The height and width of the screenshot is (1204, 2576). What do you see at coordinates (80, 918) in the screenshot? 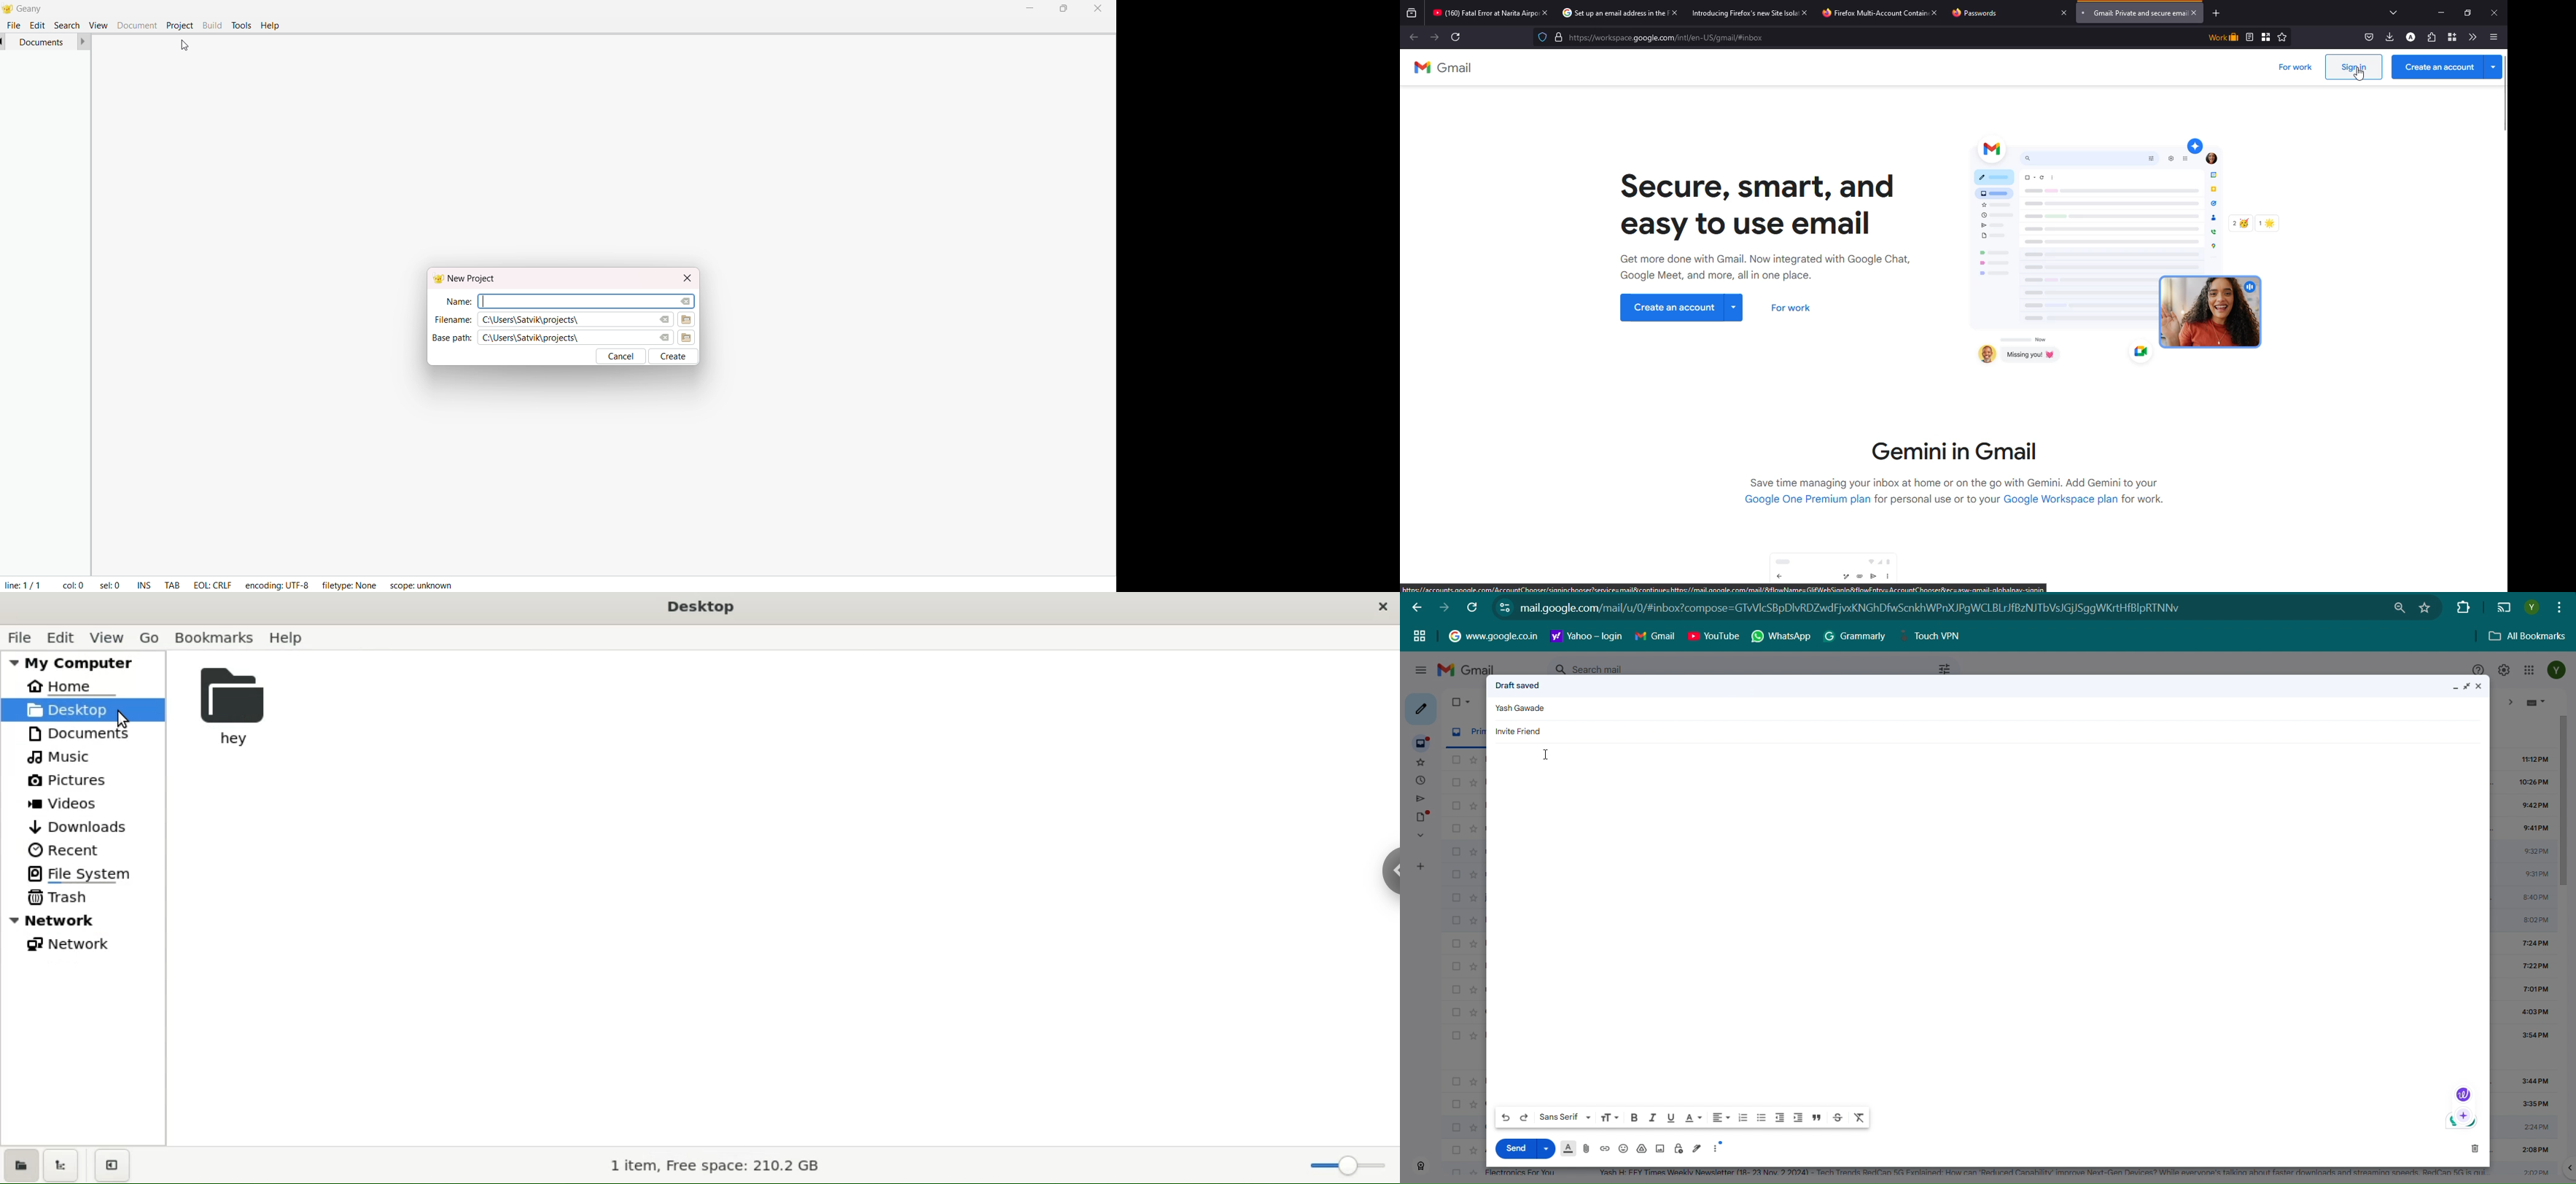
I see `network` at bounding box center [80, 918].